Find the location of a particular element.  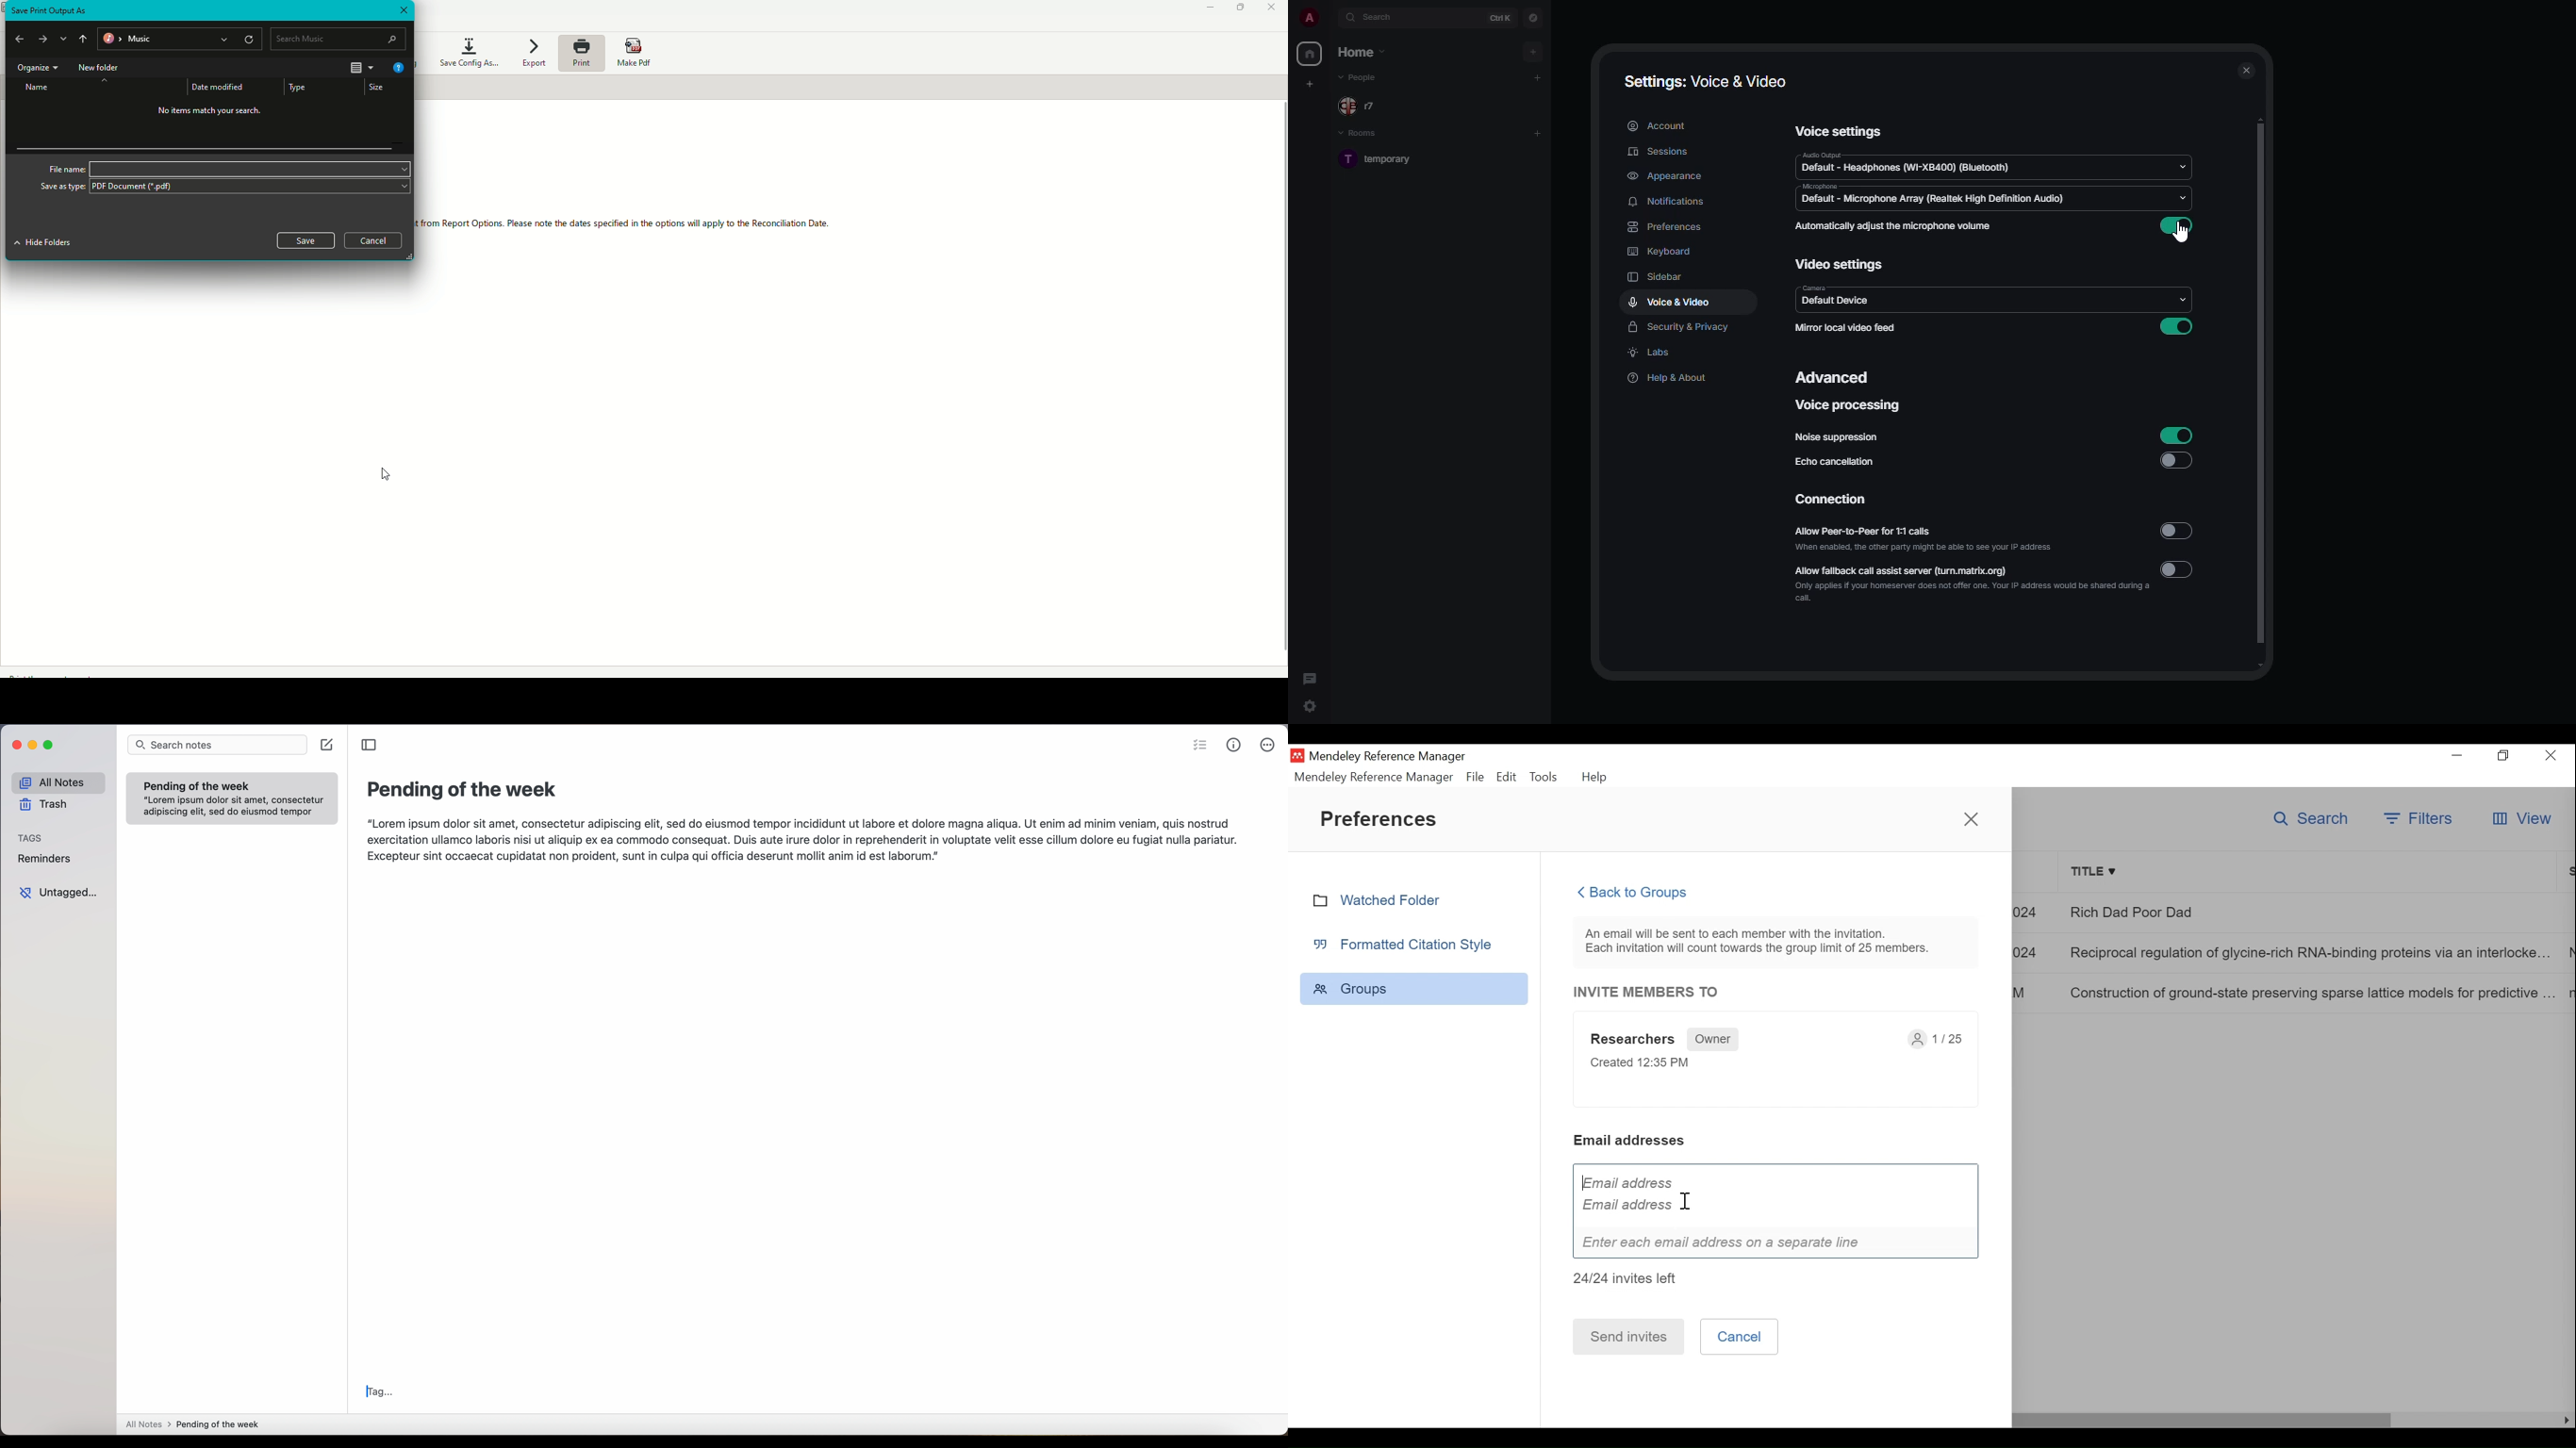

Title is located at coordinates (2311, 873).